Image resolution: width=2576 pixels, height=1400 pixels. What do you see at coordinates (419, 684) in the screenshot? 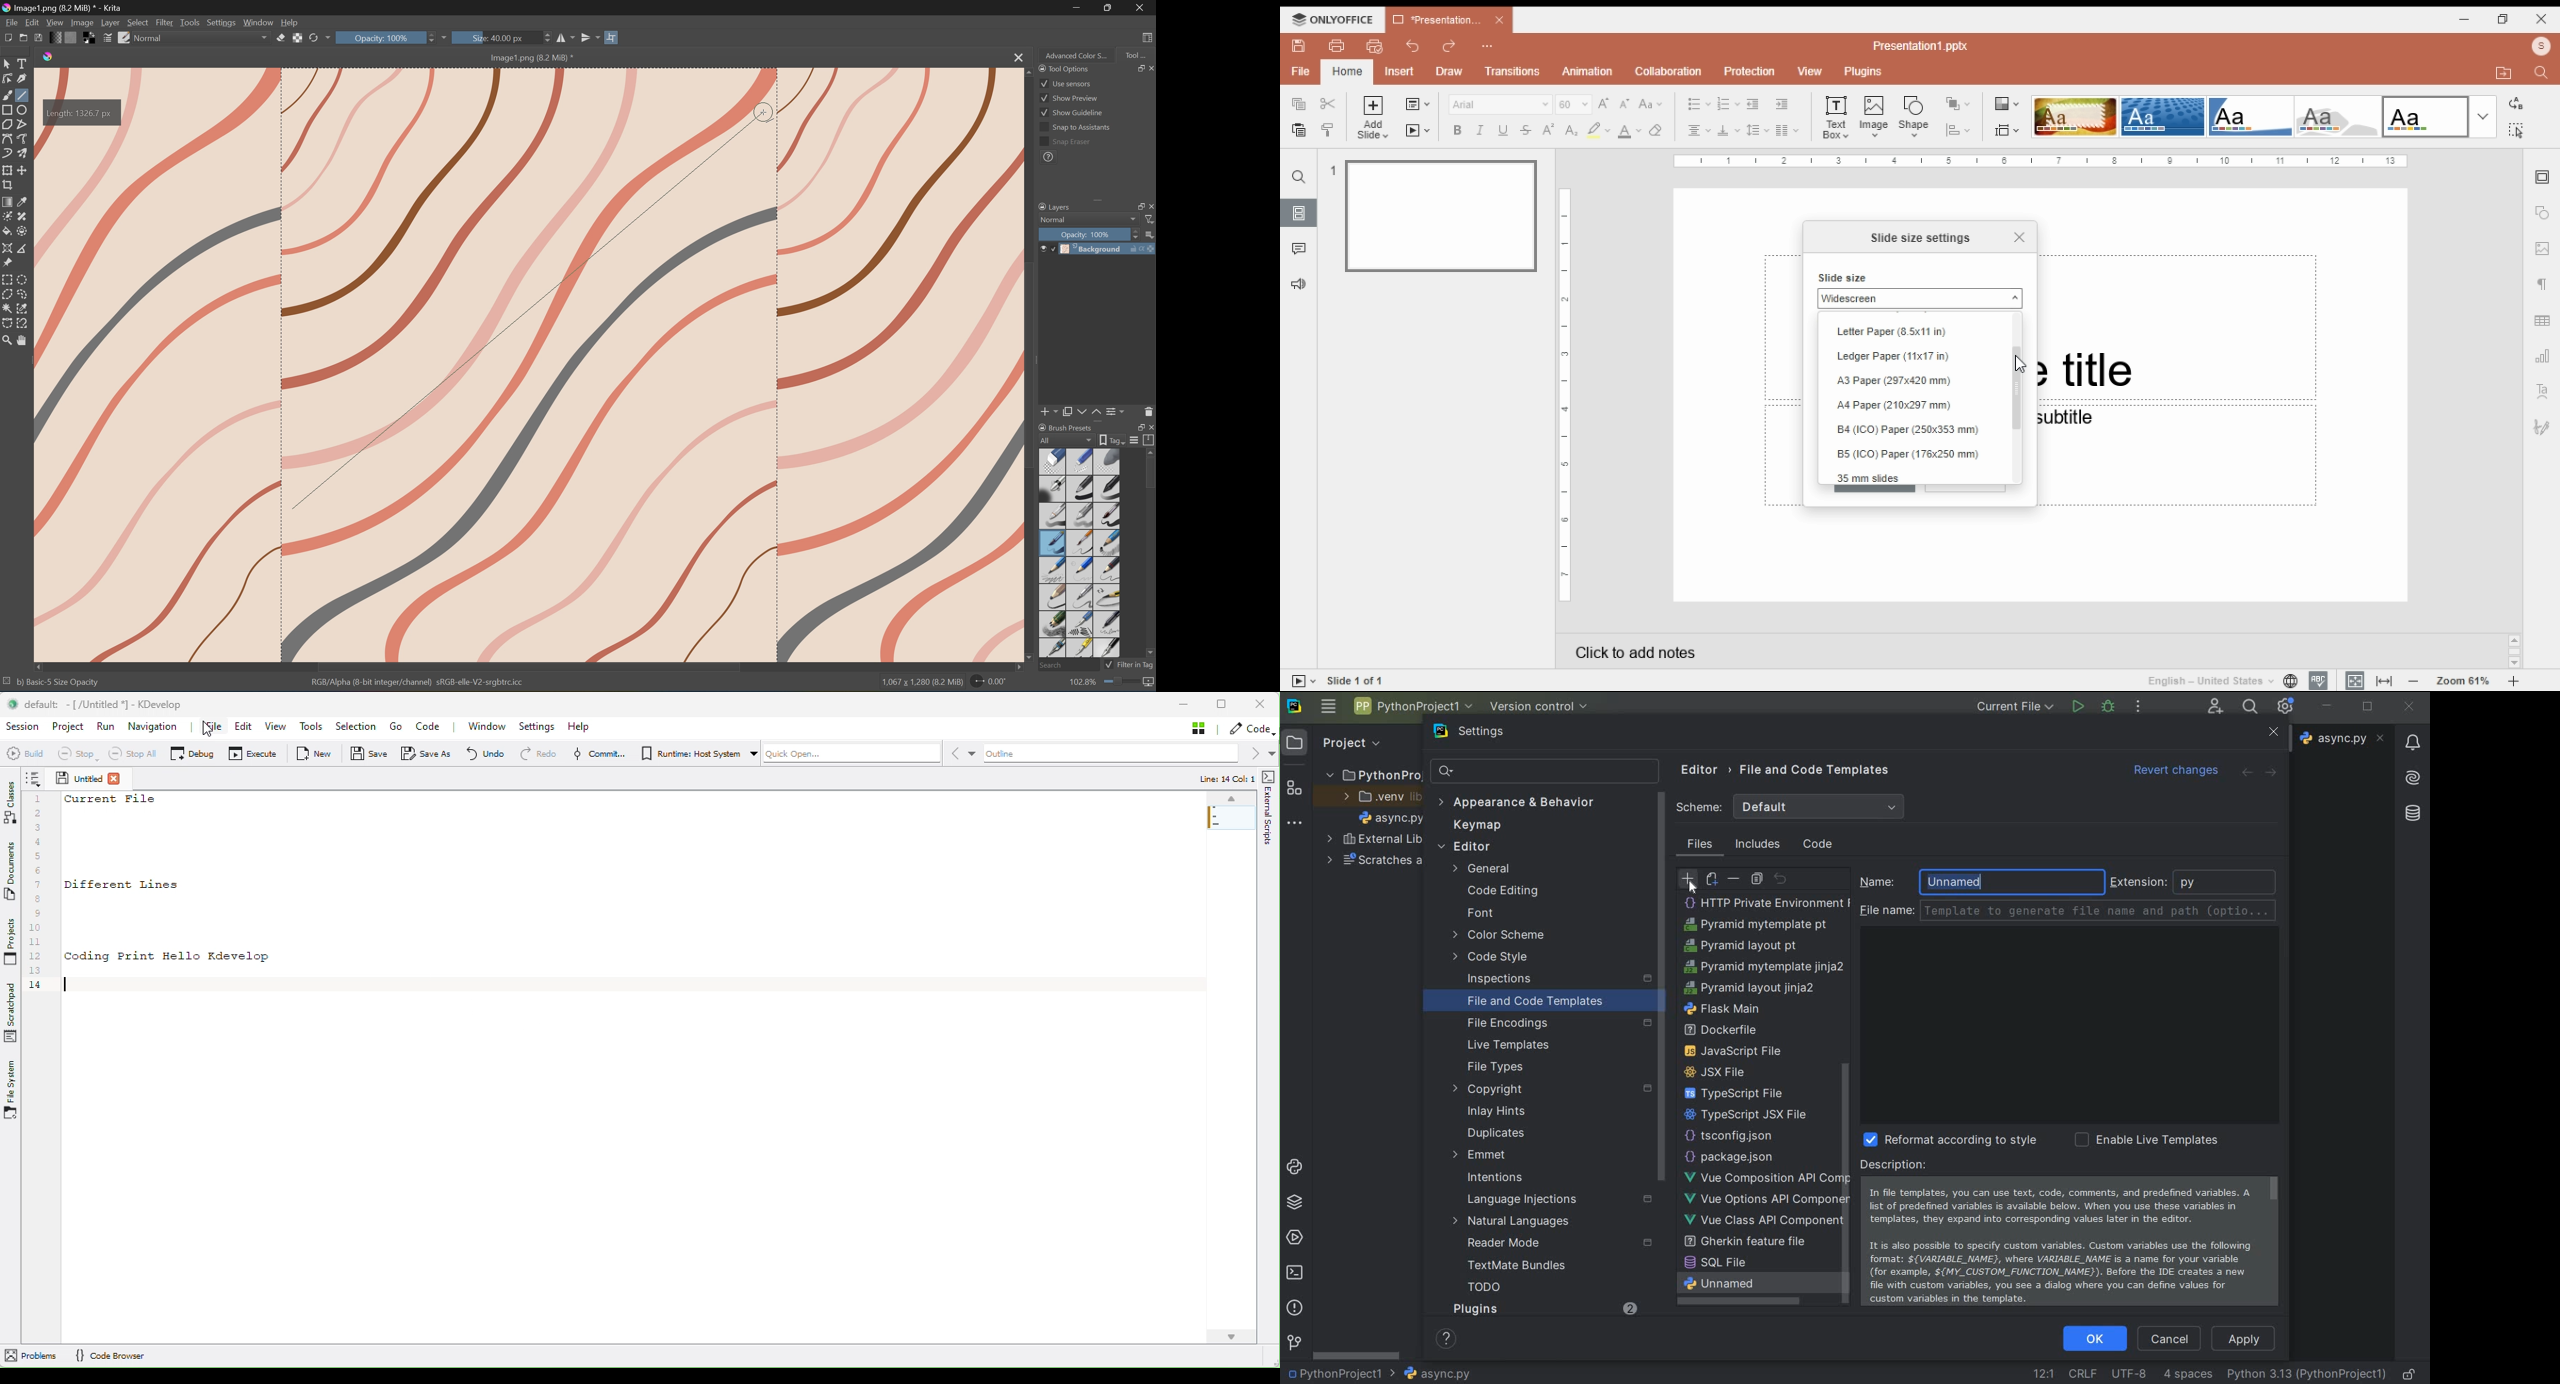
I see `RGB Alpha (8-bit integer/channel) sRGB-elle-V2-srgbcicc` at bounding box center [419, 684].